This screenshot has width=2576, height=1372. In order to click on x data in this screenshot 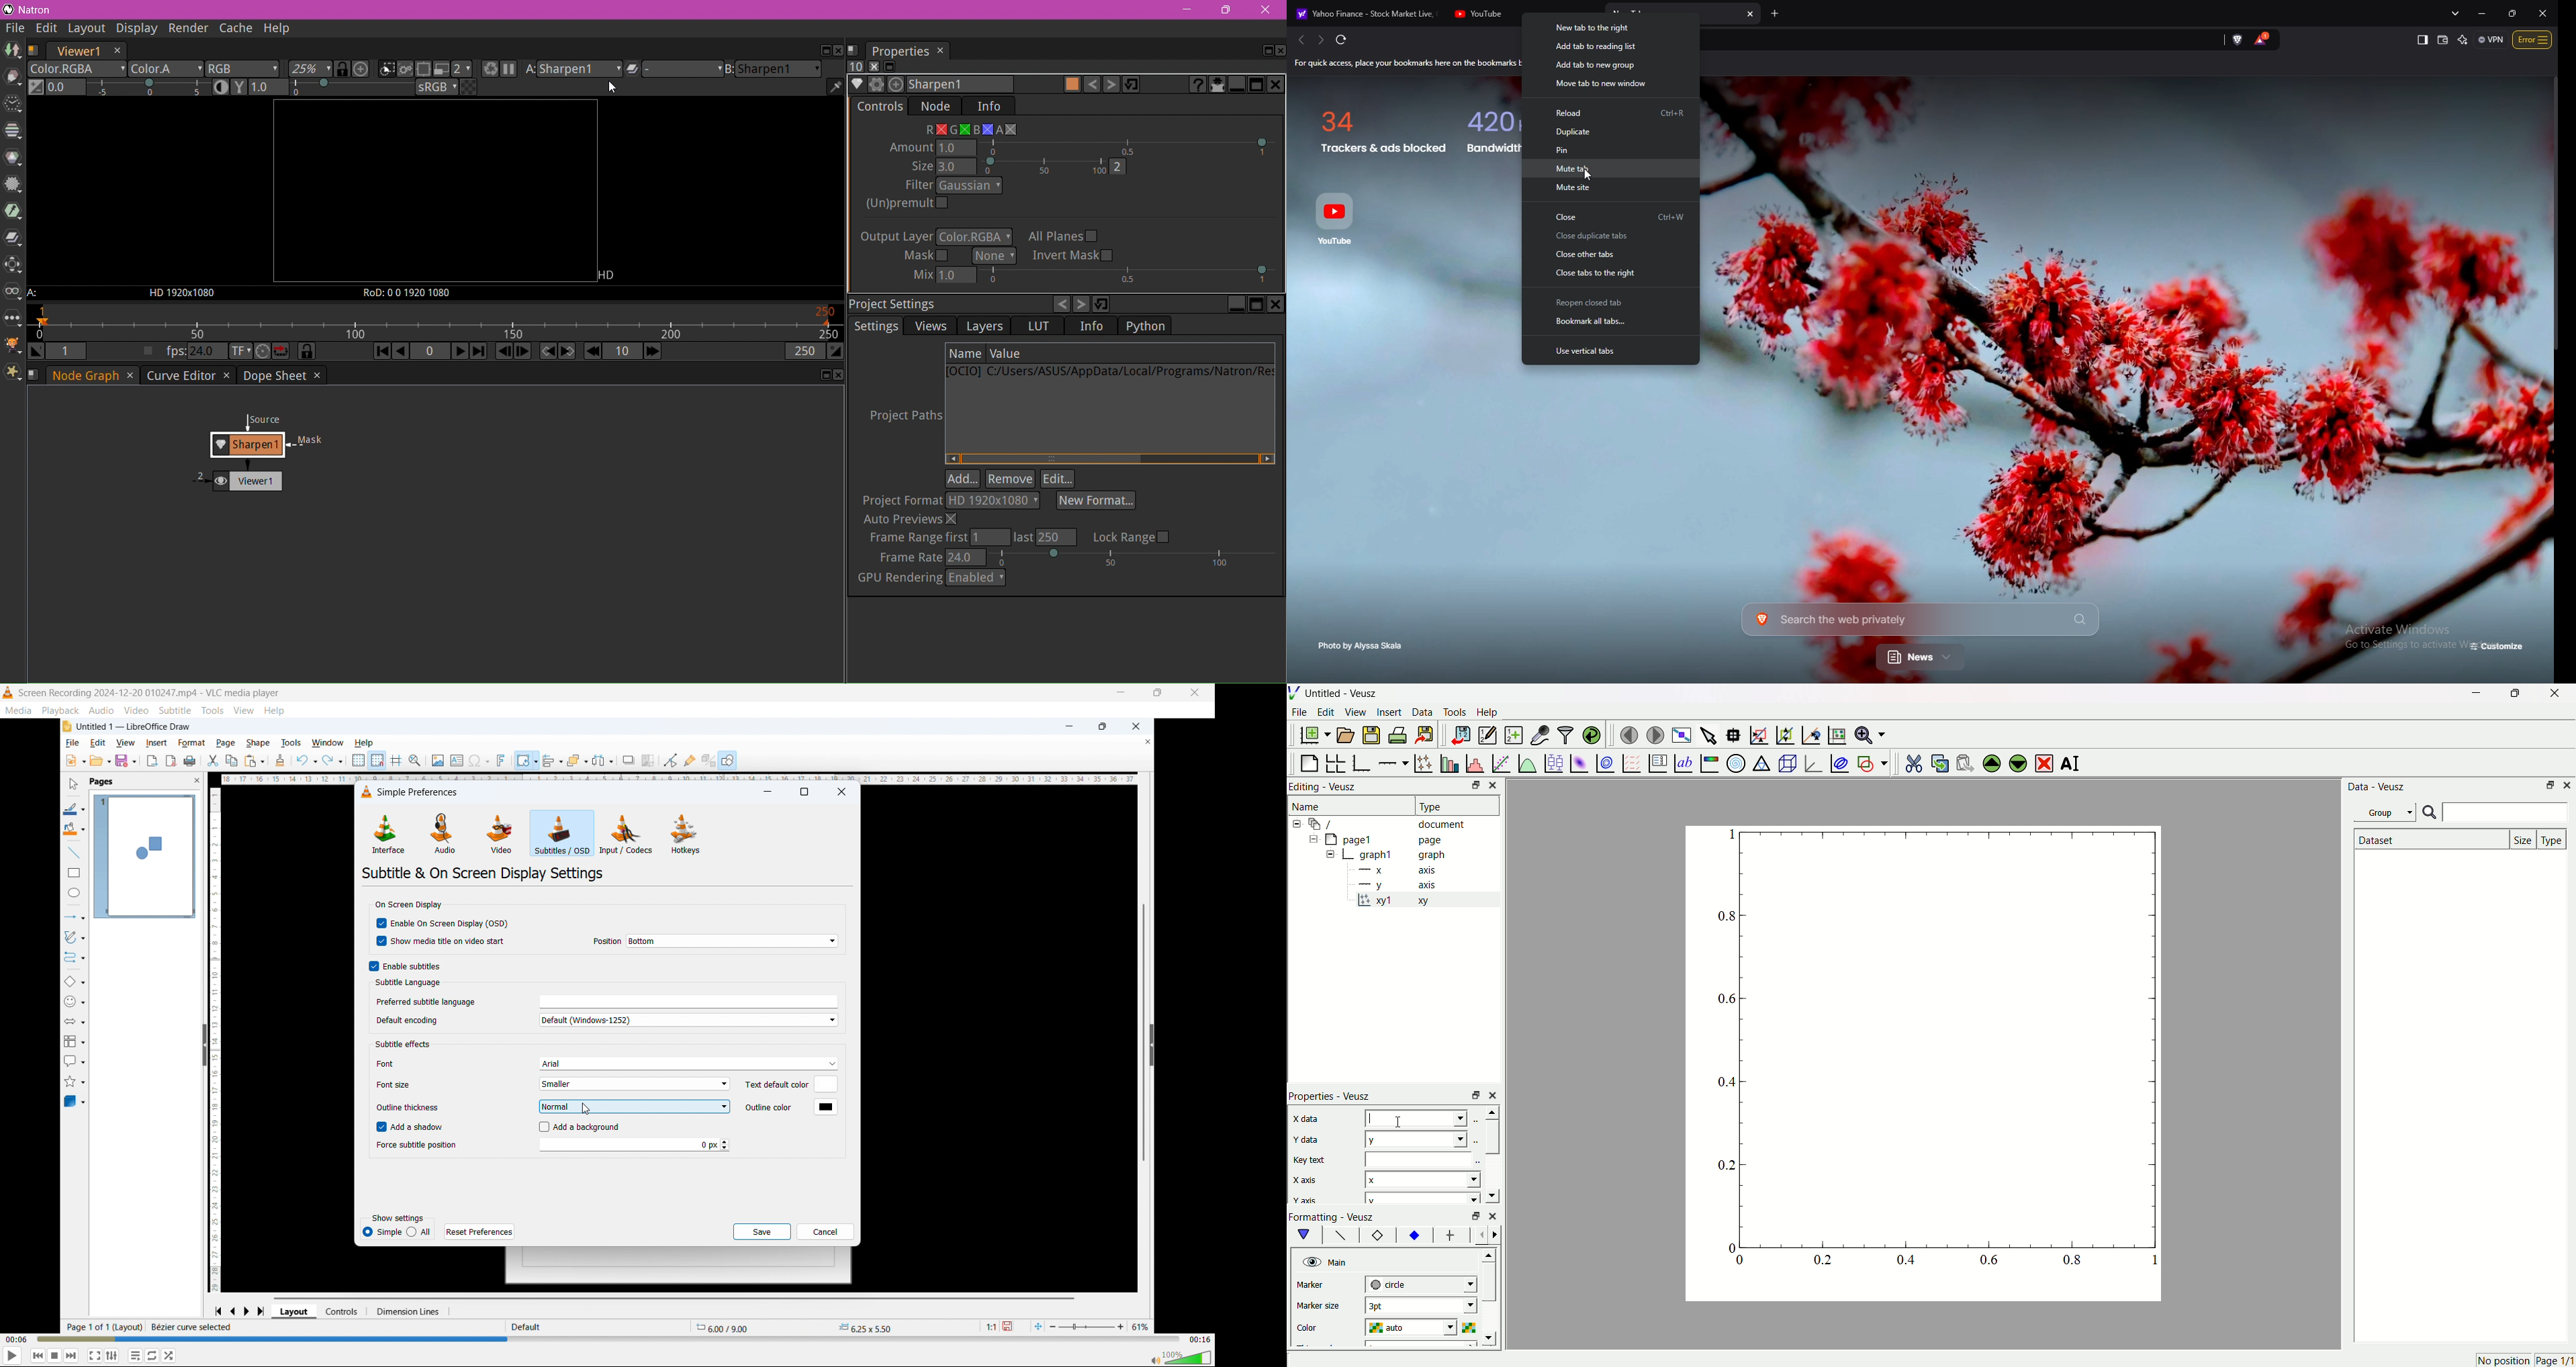, I will do `click(1309, 1118)`.